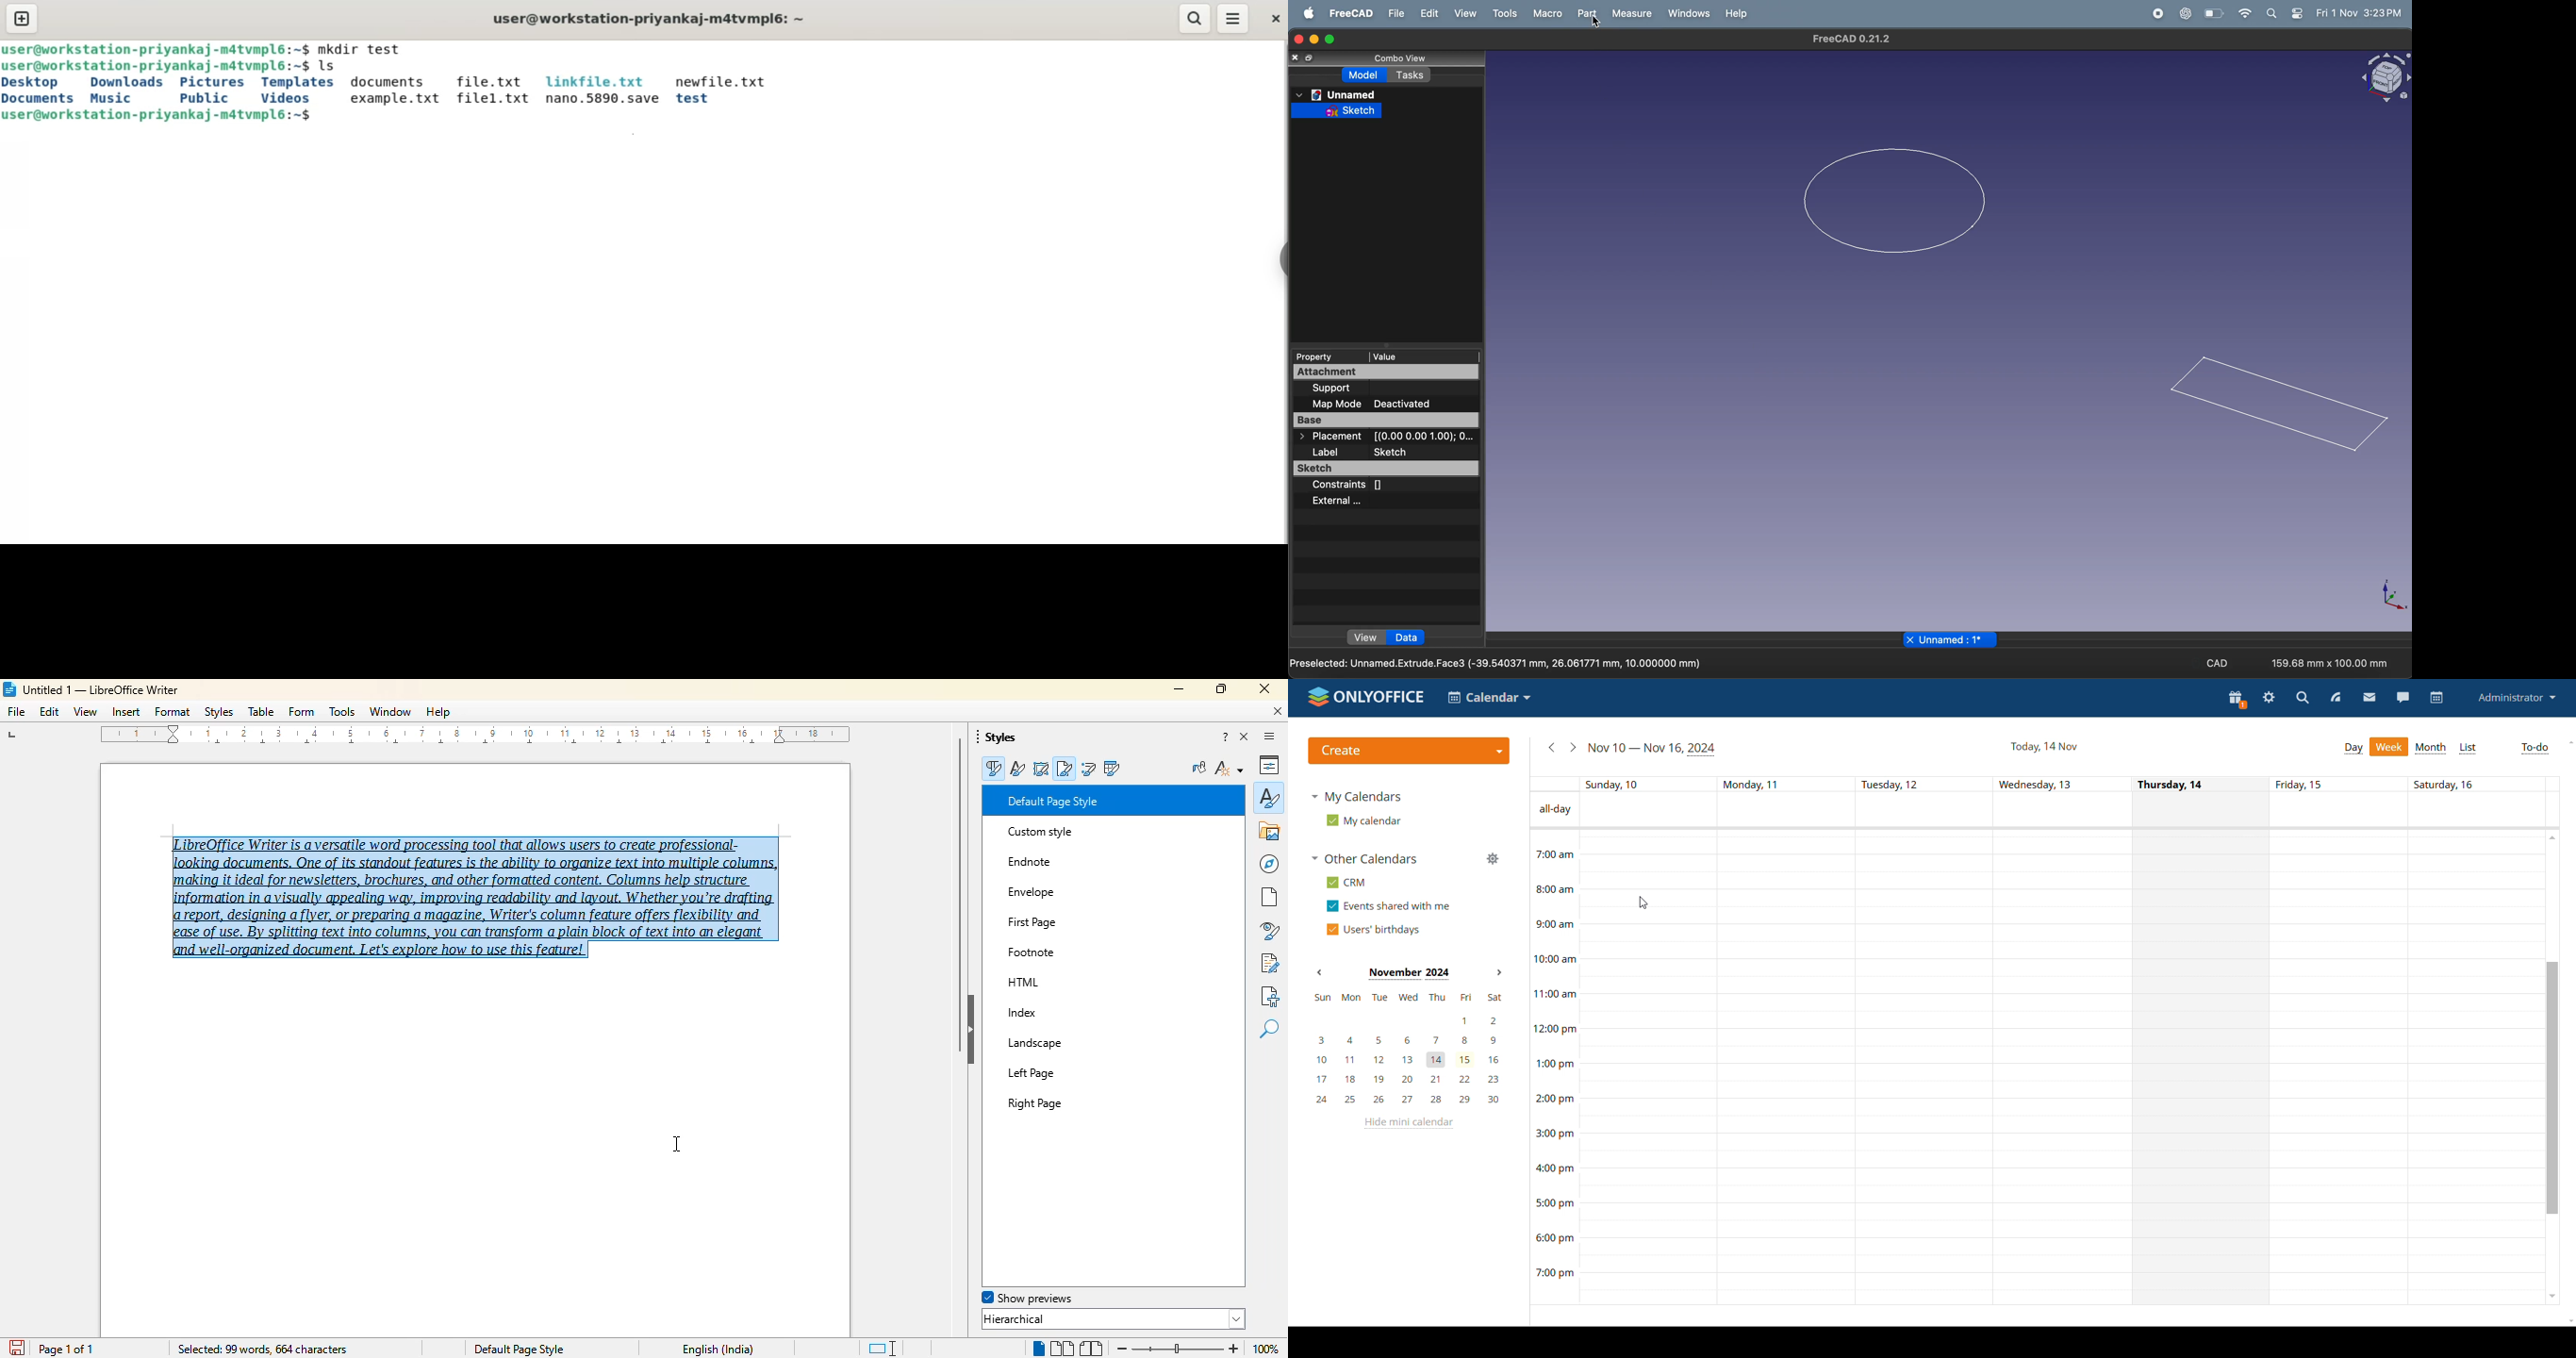 The image size is (2576, 1372). I want to click on mkdir test, so click(366, 49).